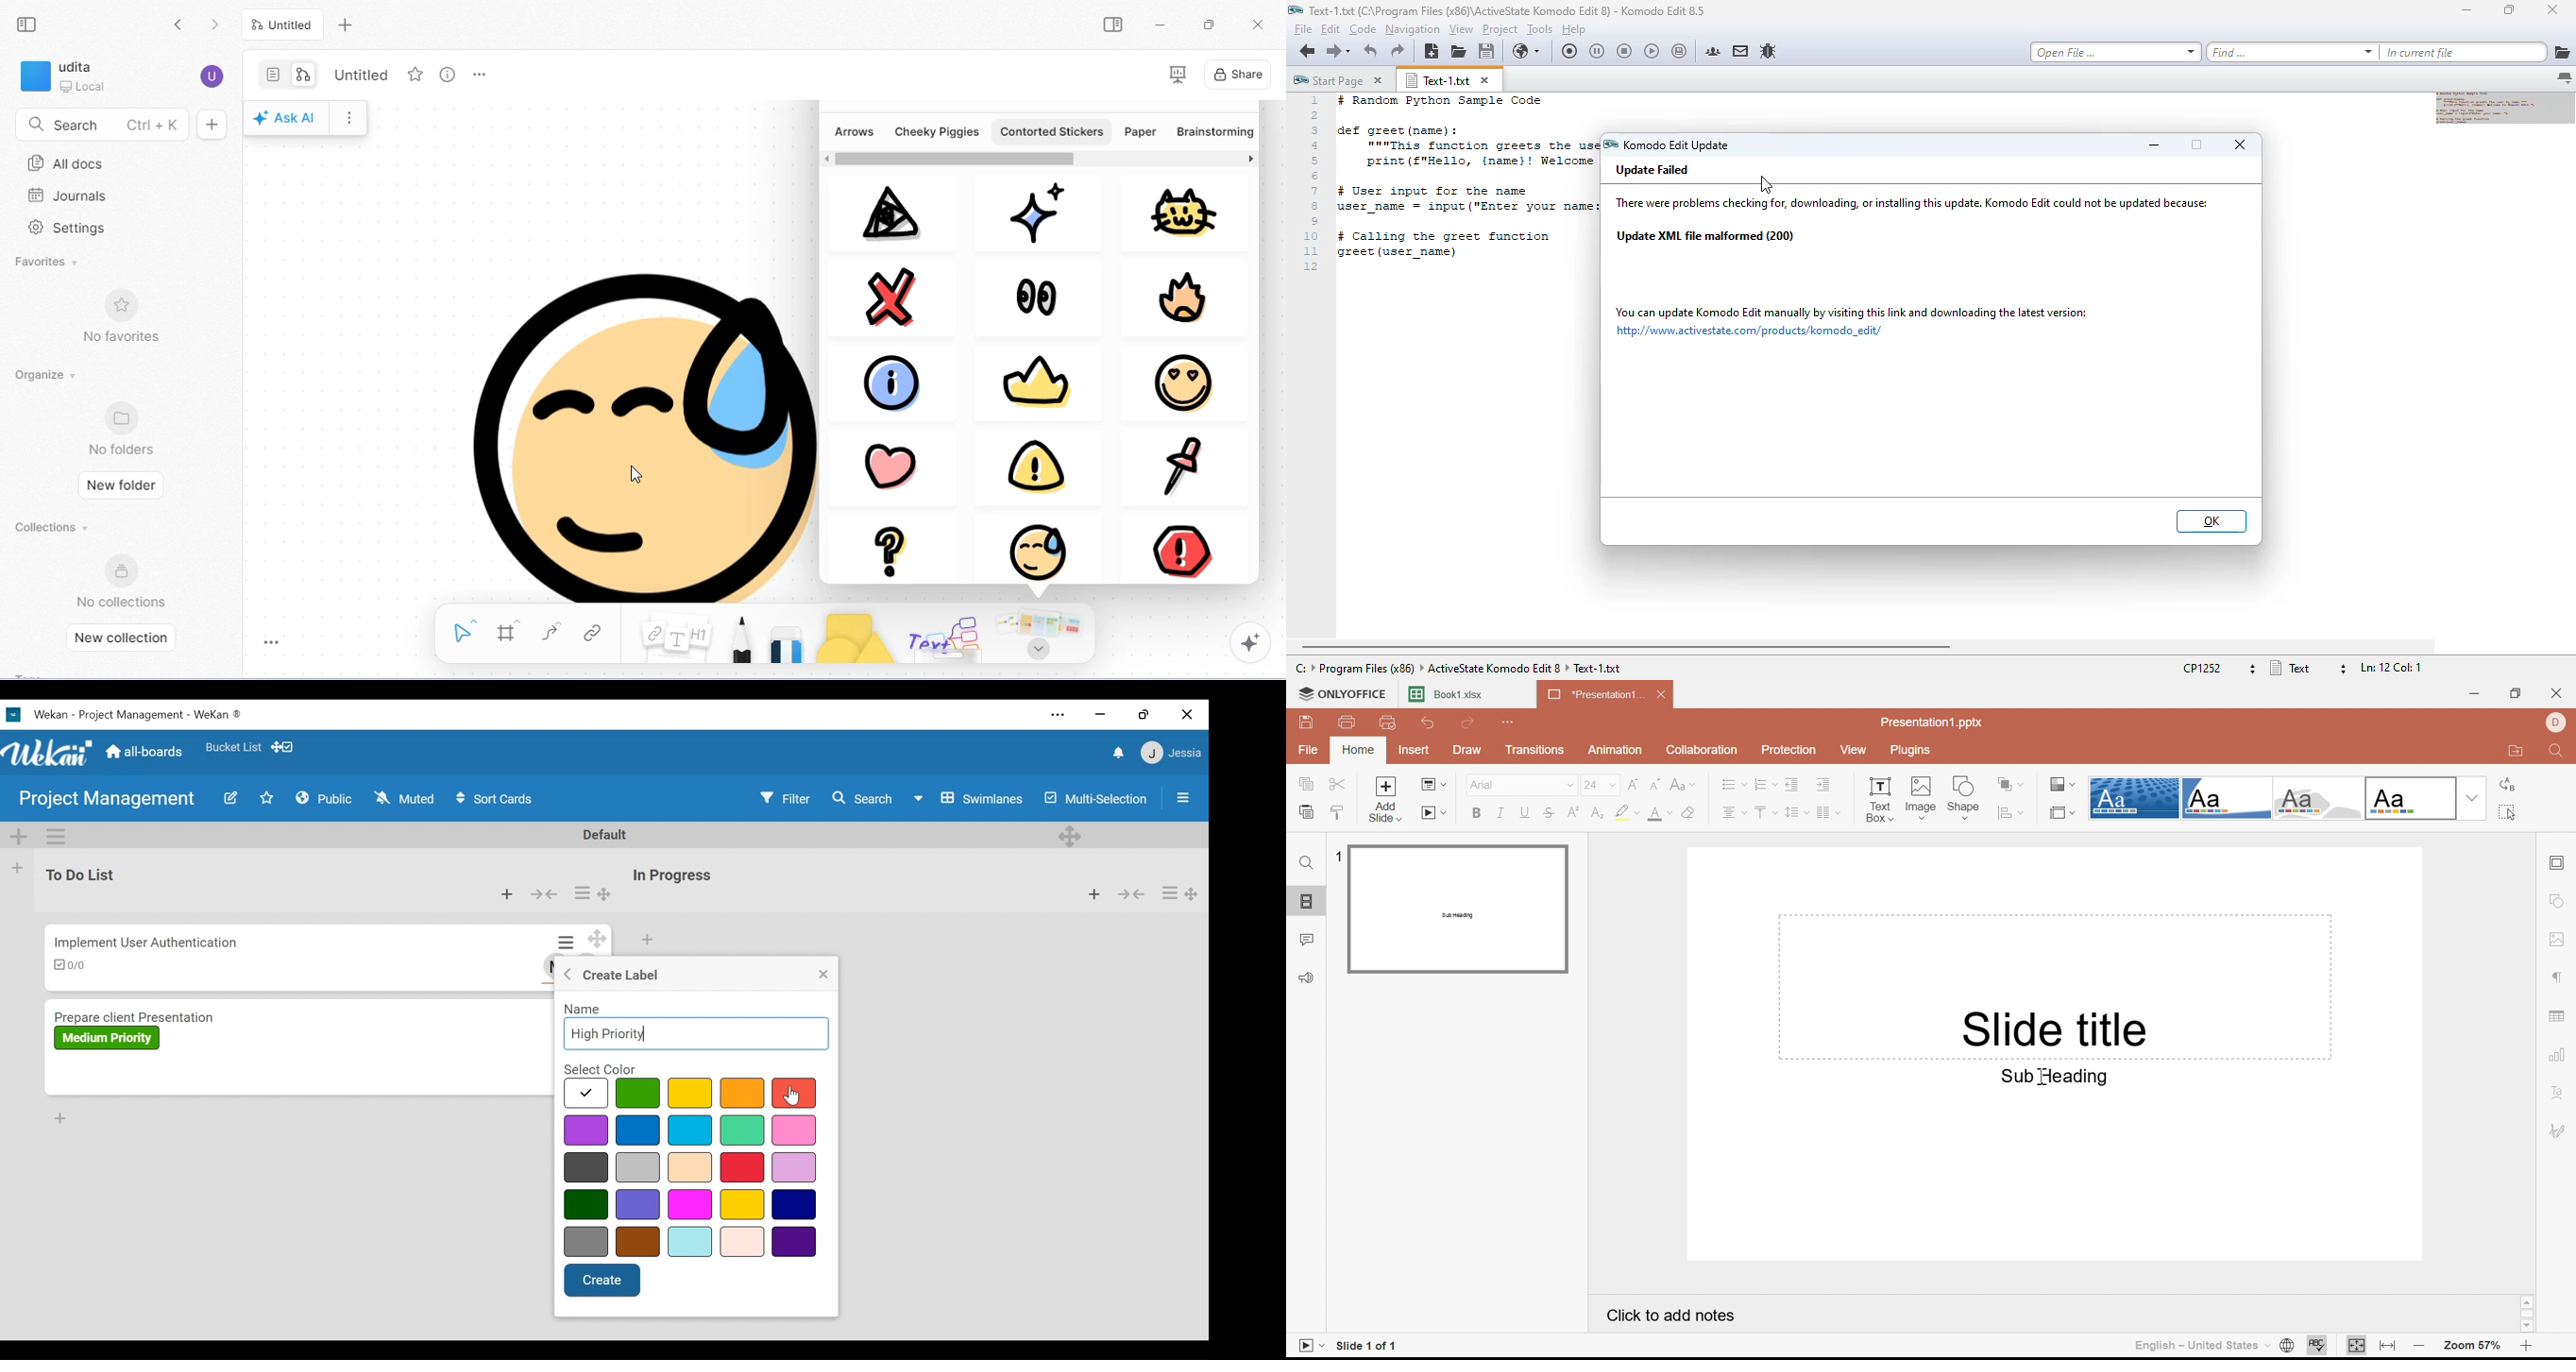 Image resolution: width=2576 pixels, height=1372 pixels. Describe the element at coordinates (2507, 813) in the screenshot. I see `Select all` at that location.